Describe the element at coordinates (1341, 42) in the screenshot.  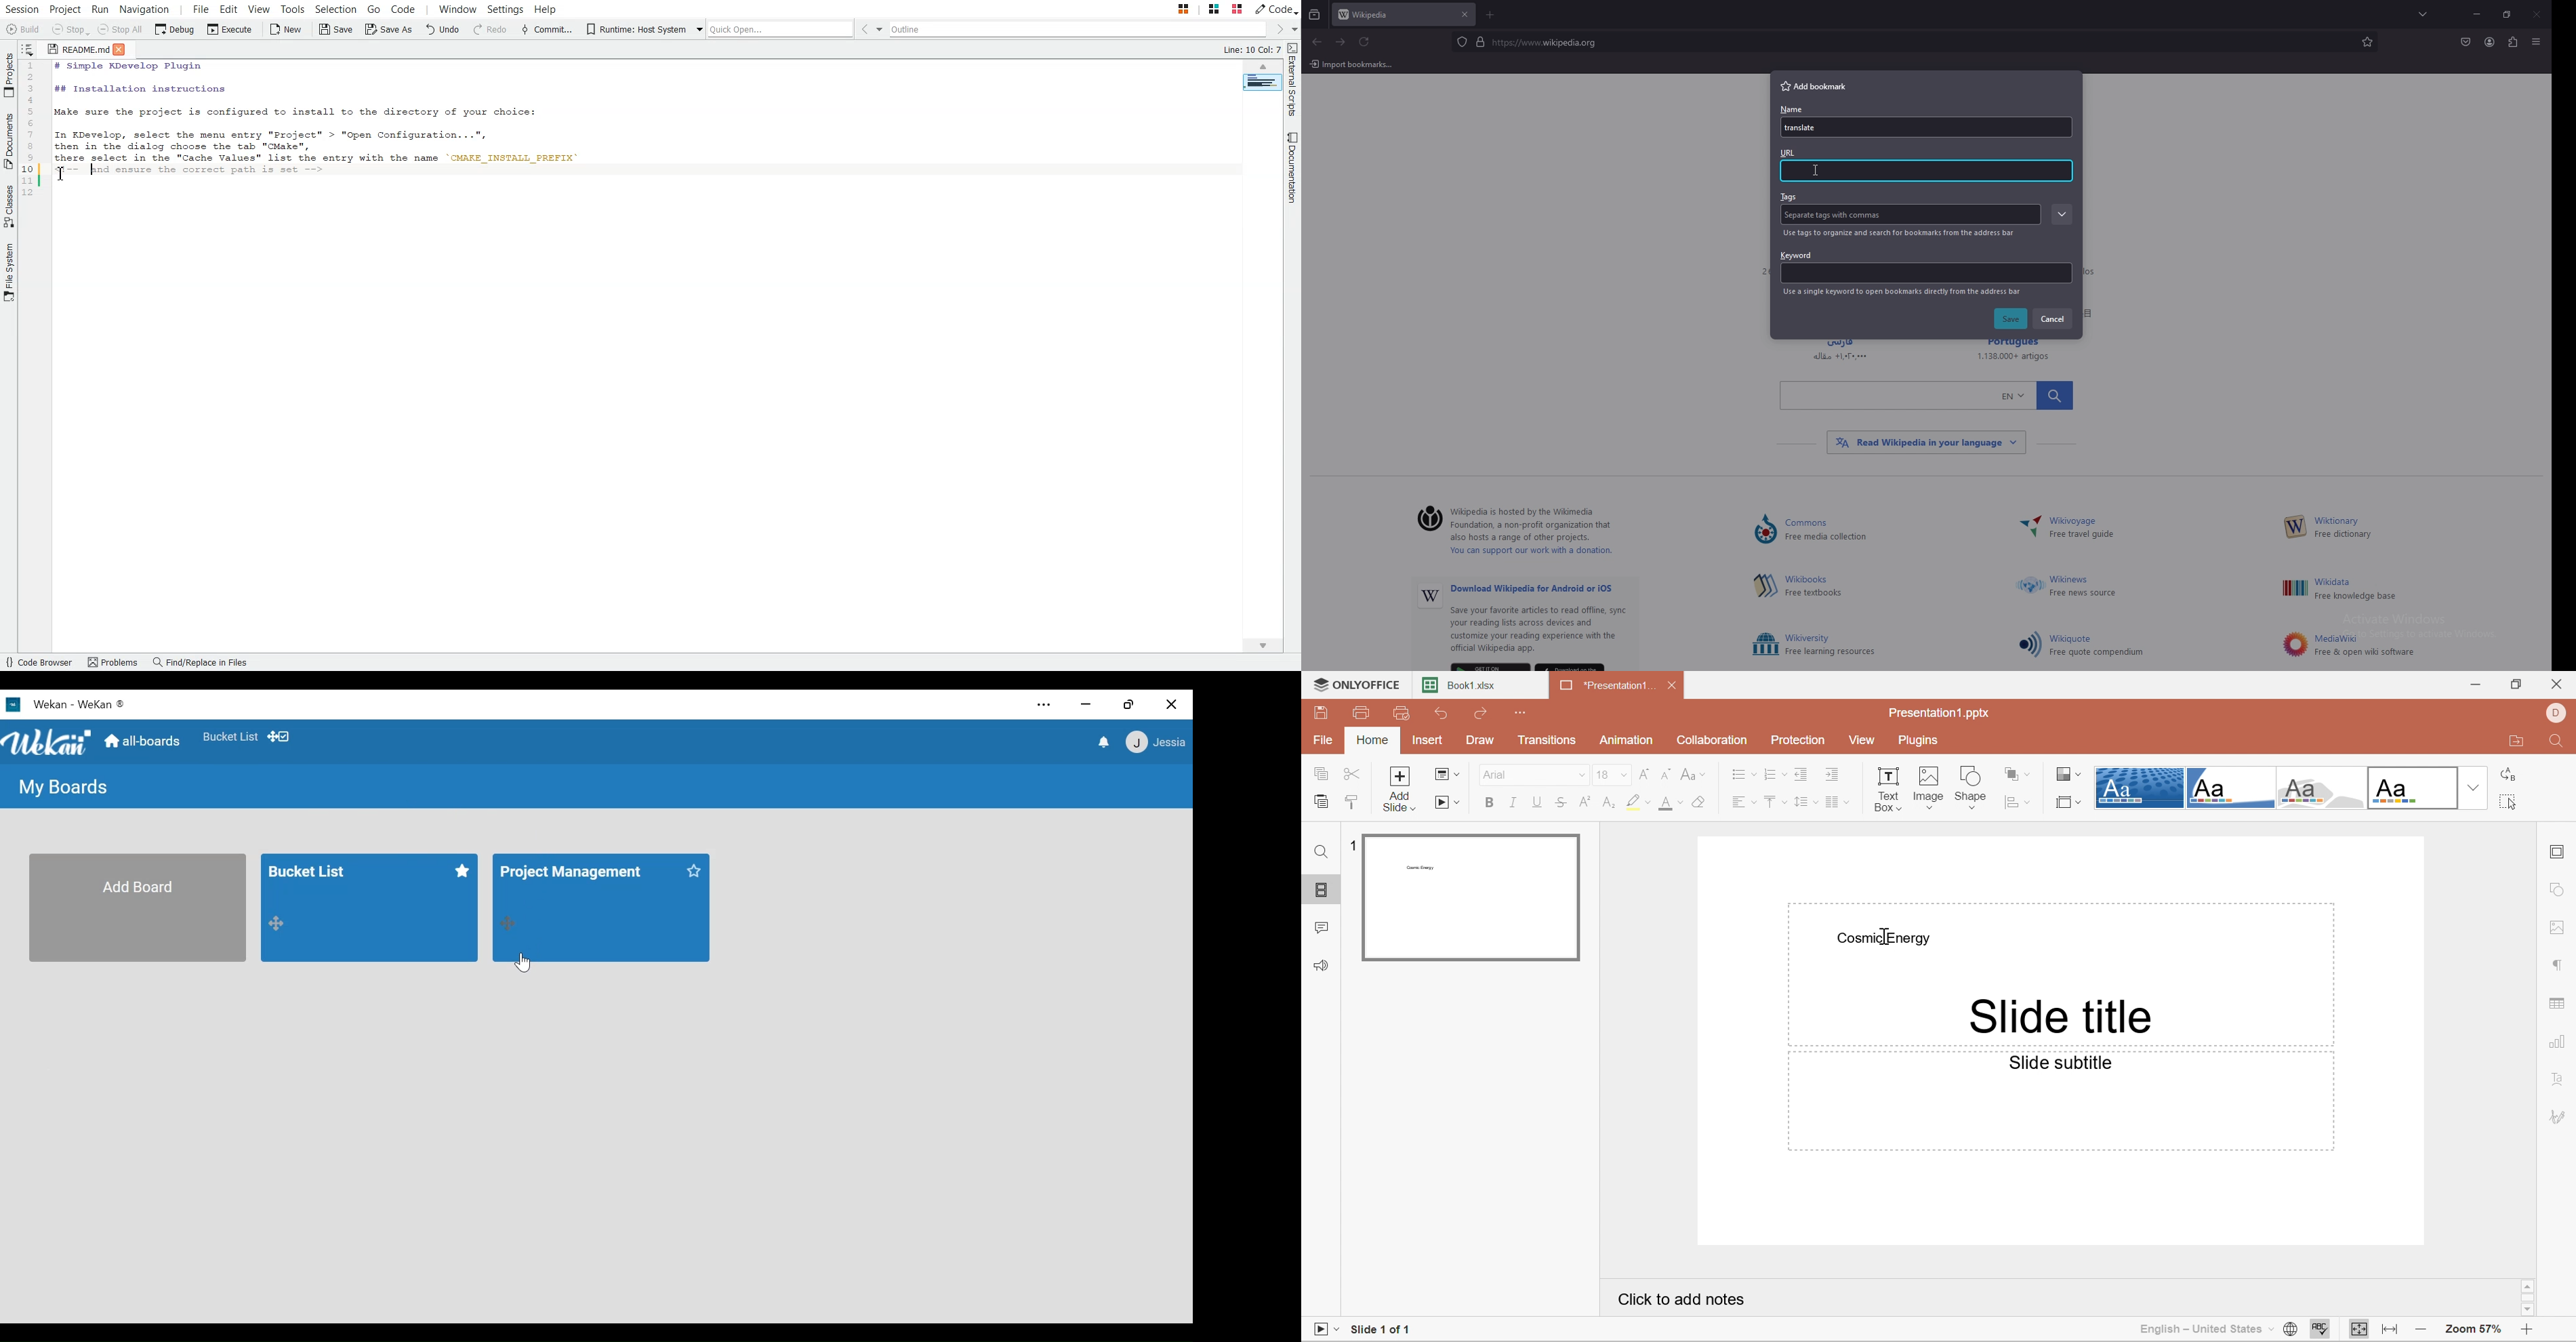
I see `forward` at that location.